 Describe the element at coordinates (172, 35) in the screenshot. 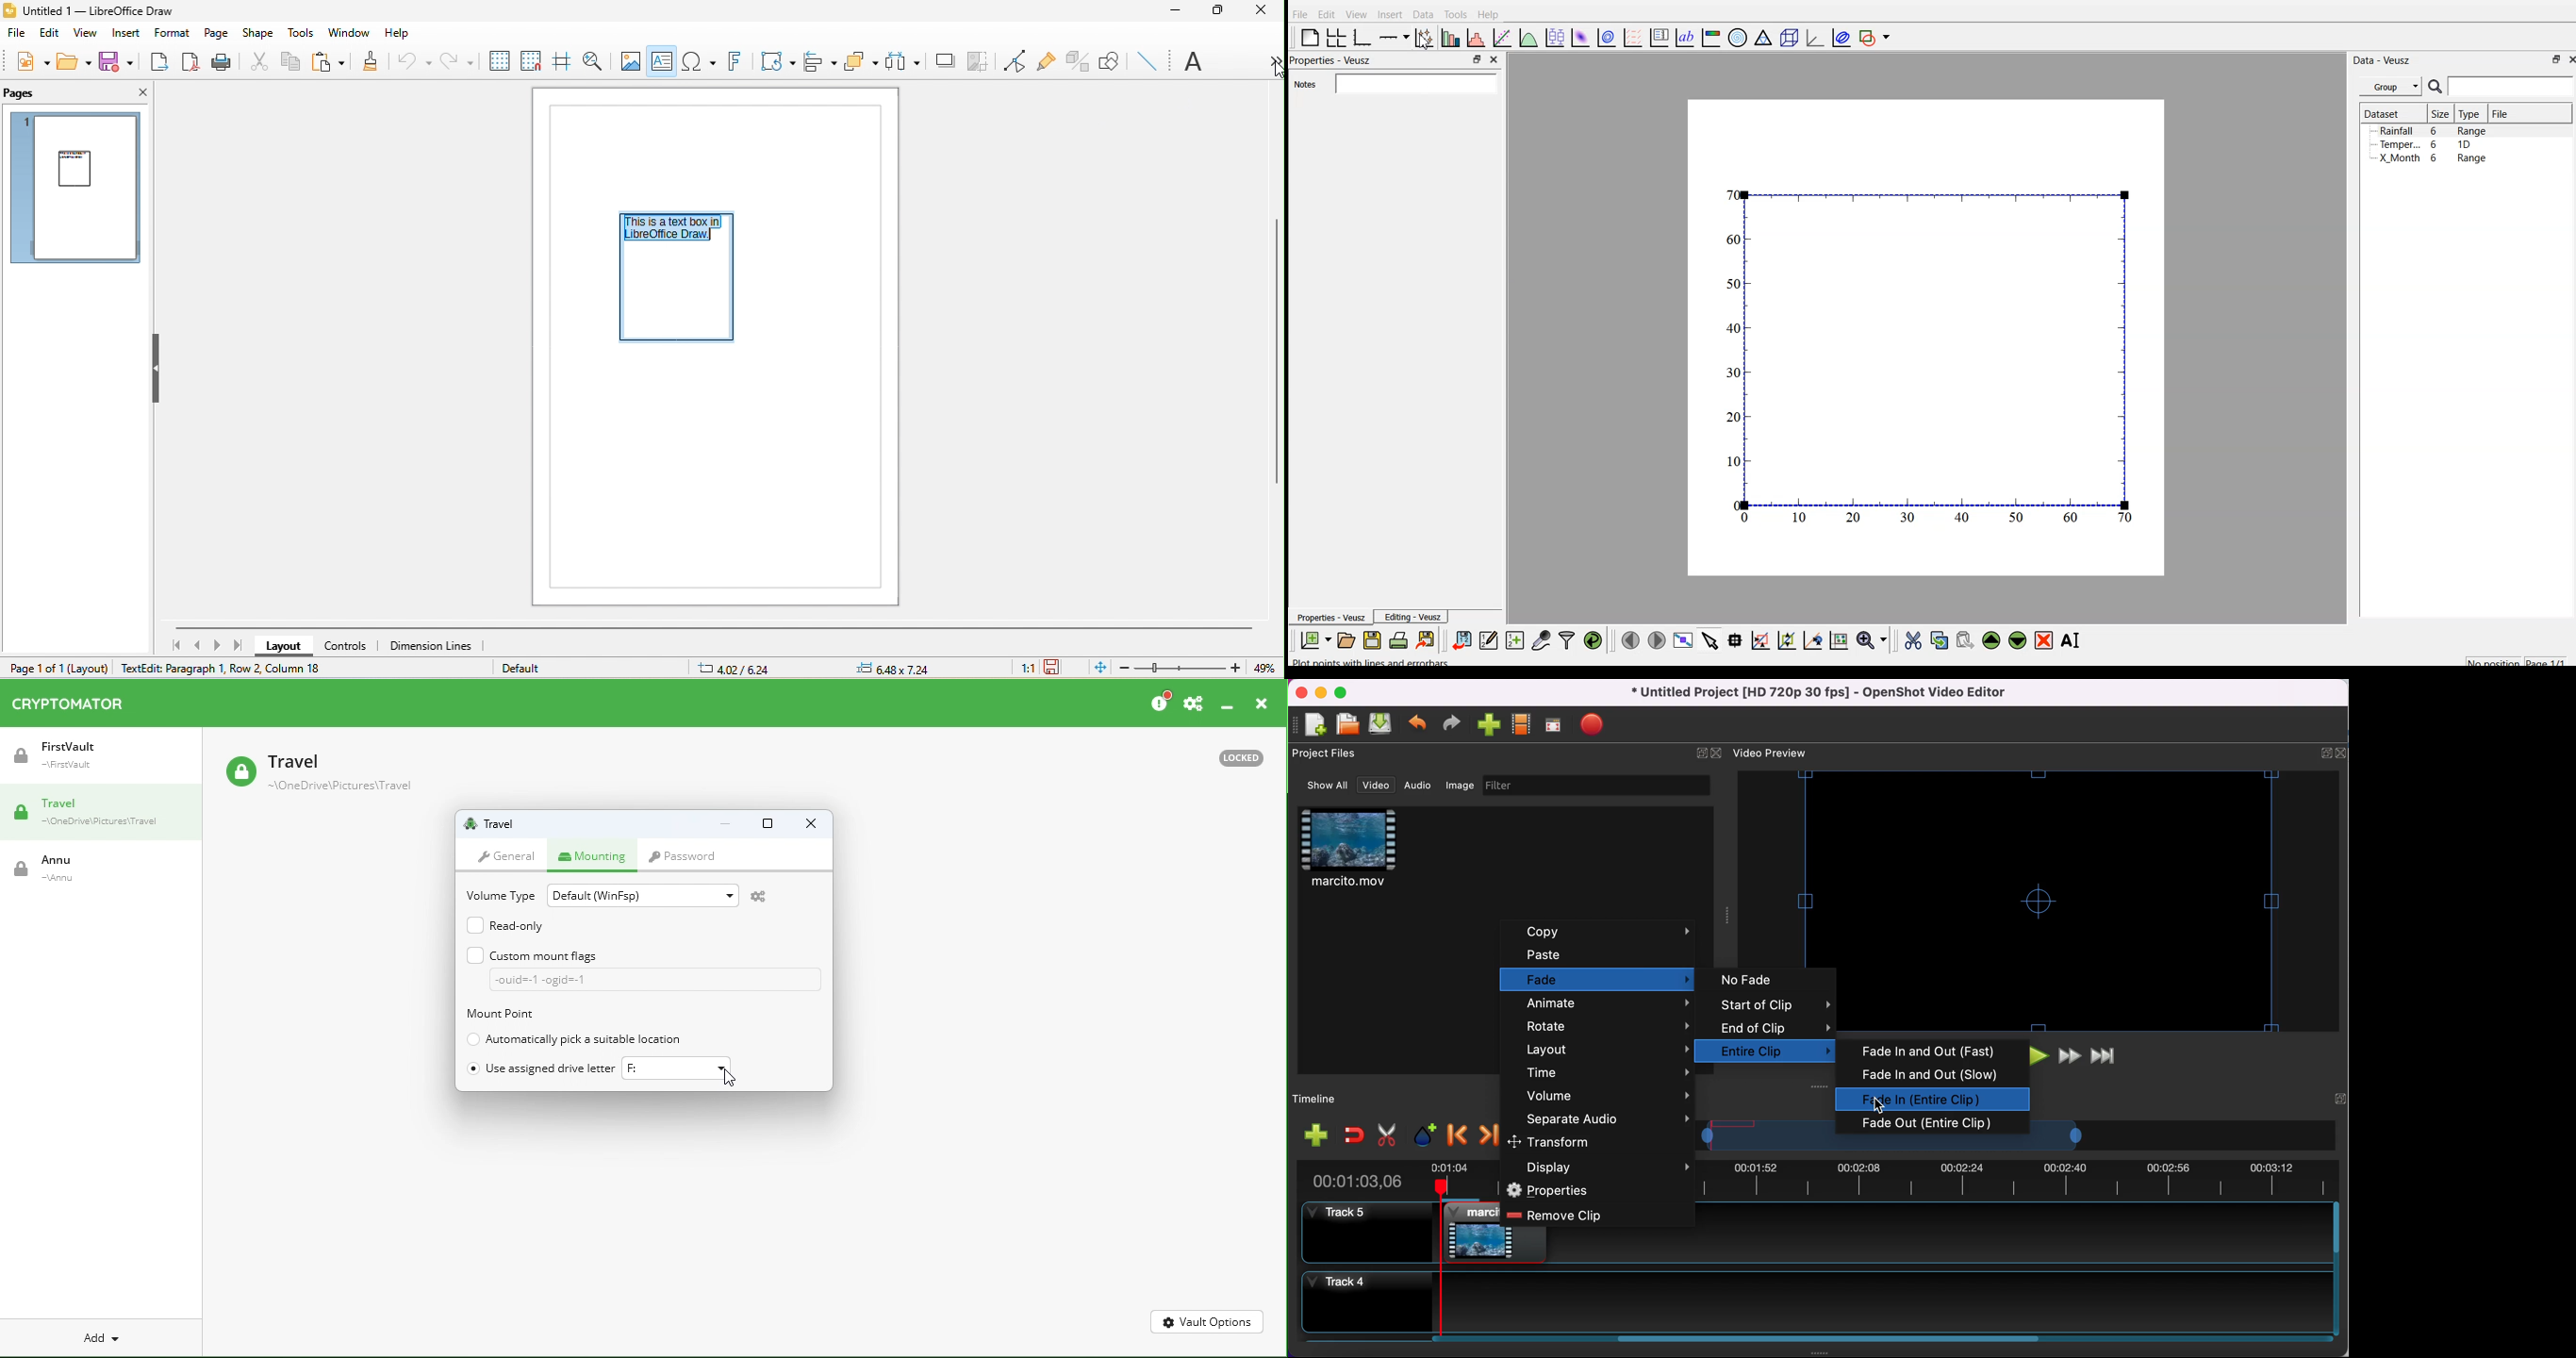

I see `format` at that location.